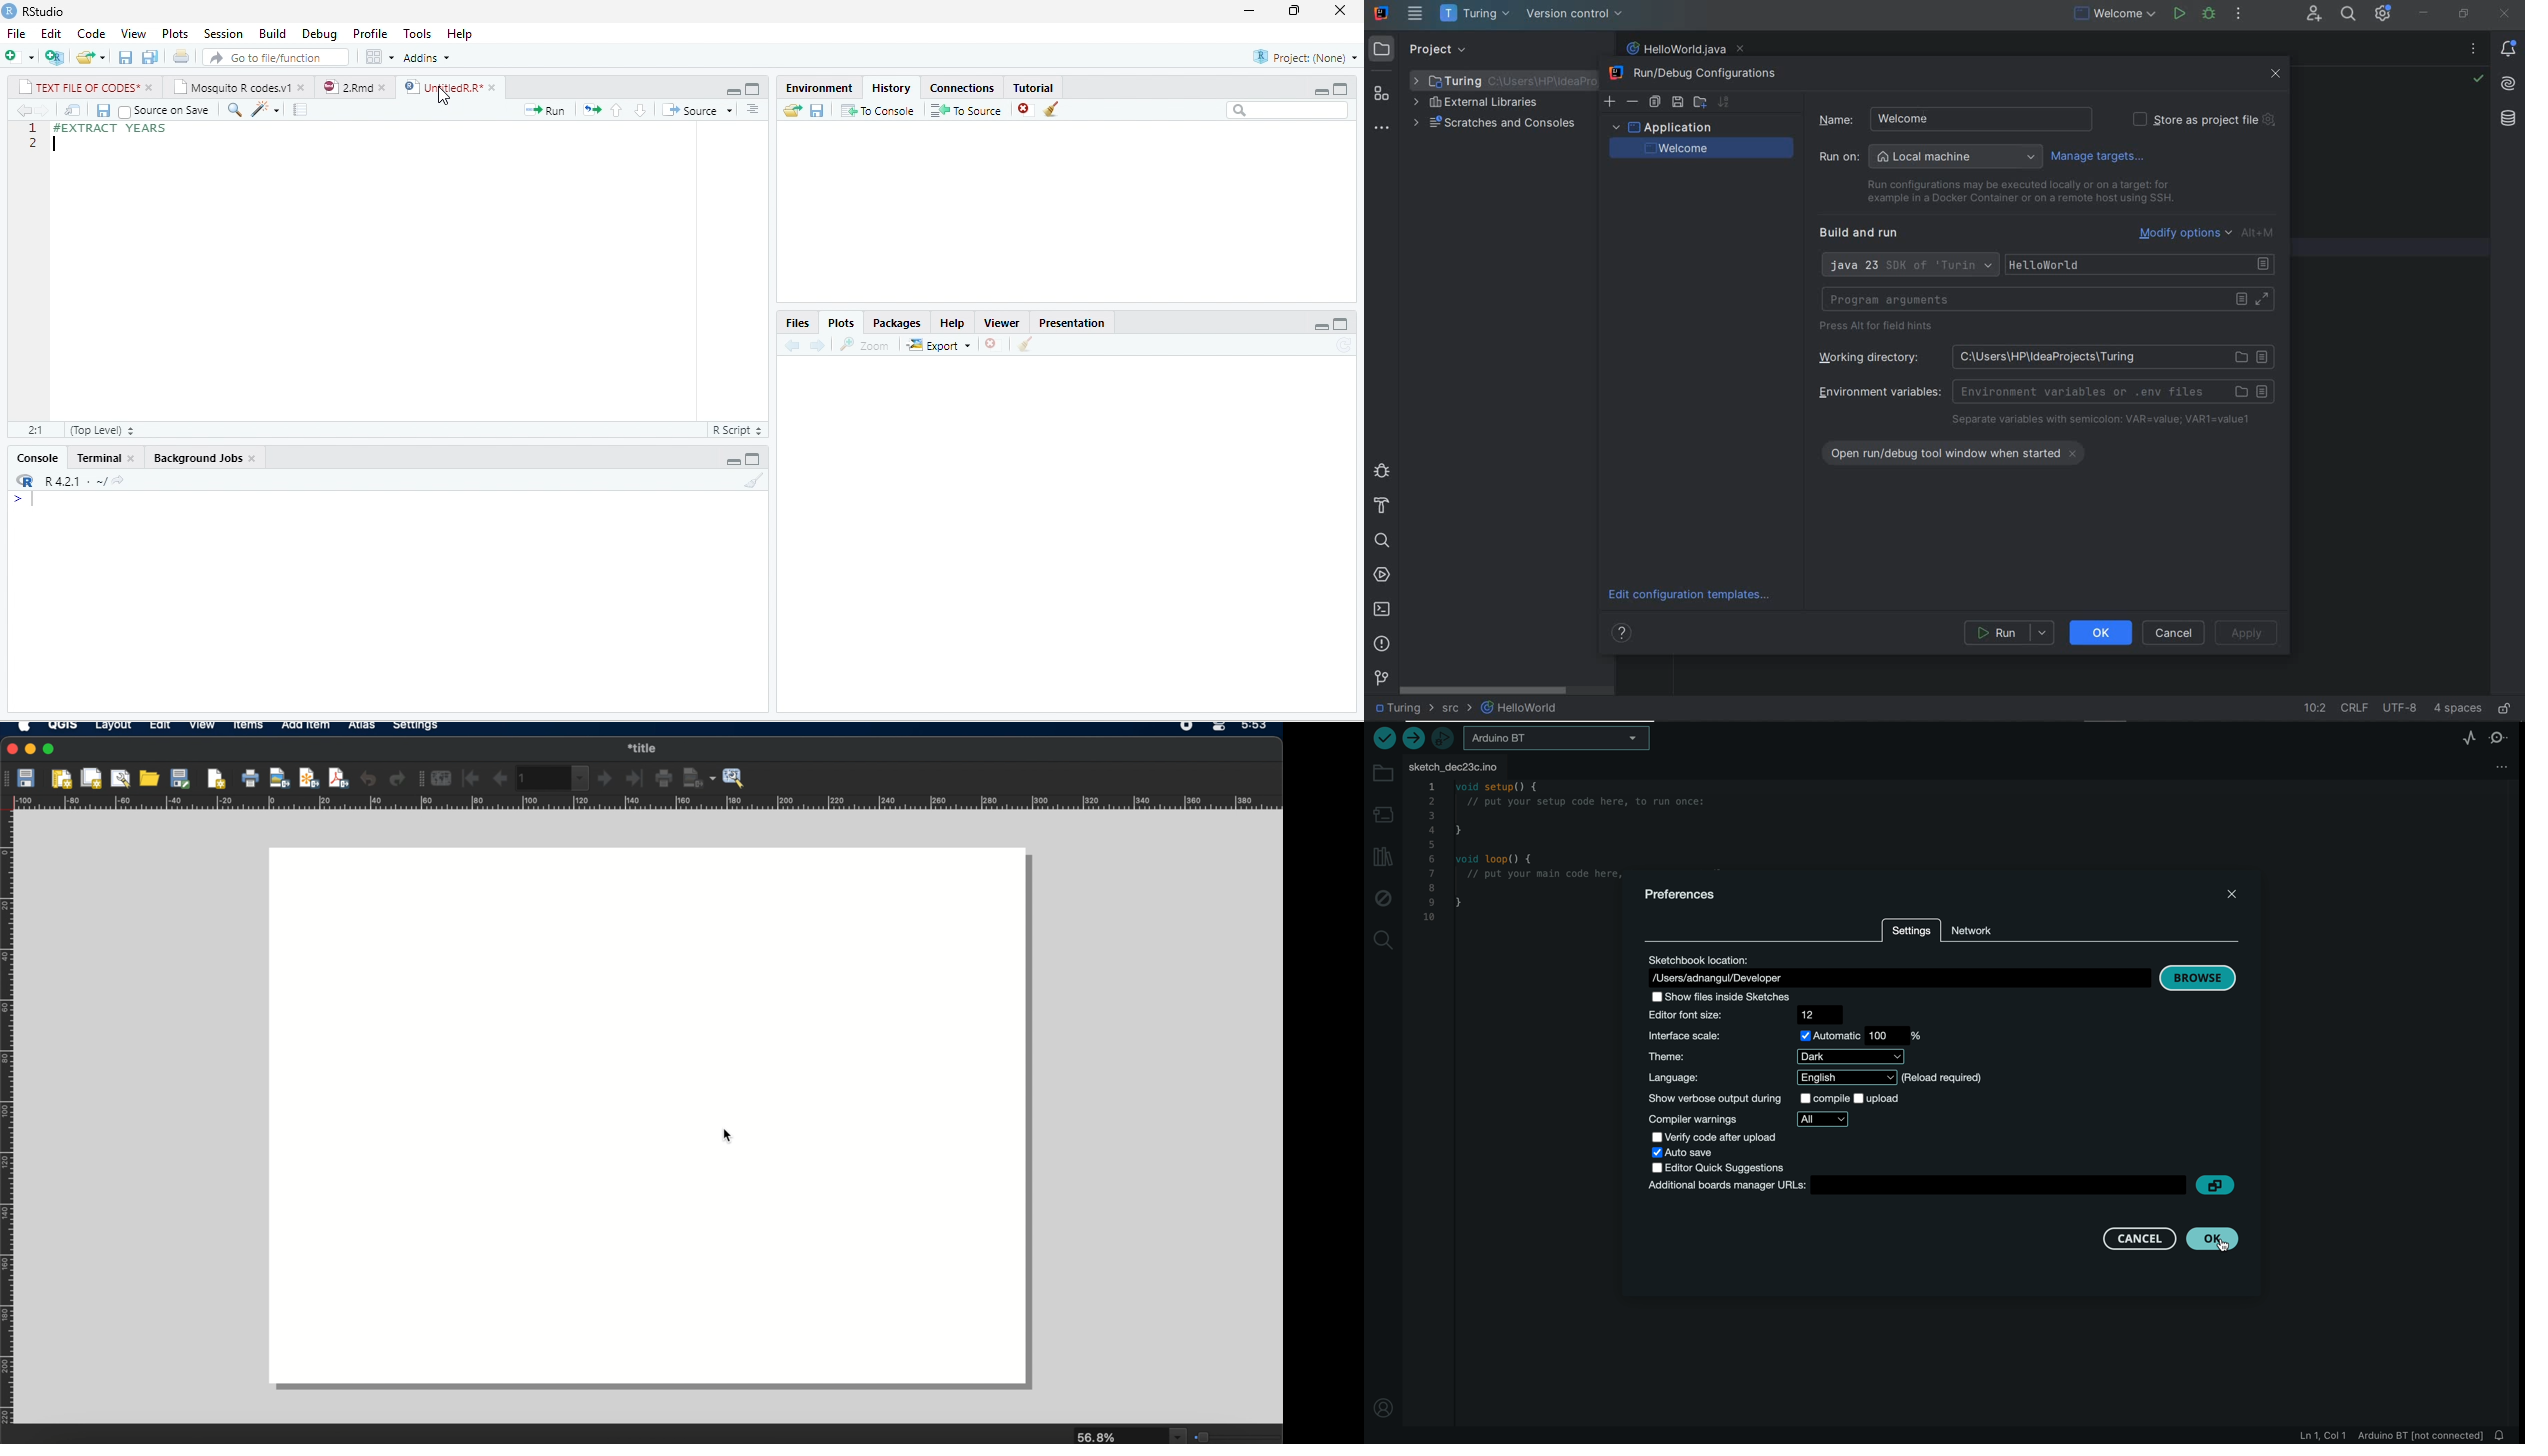 This screenshot has width=2548, height=1456. Describe the element at coordinates (58, 144) in the screenshot. I see `typing cursor` at that location.